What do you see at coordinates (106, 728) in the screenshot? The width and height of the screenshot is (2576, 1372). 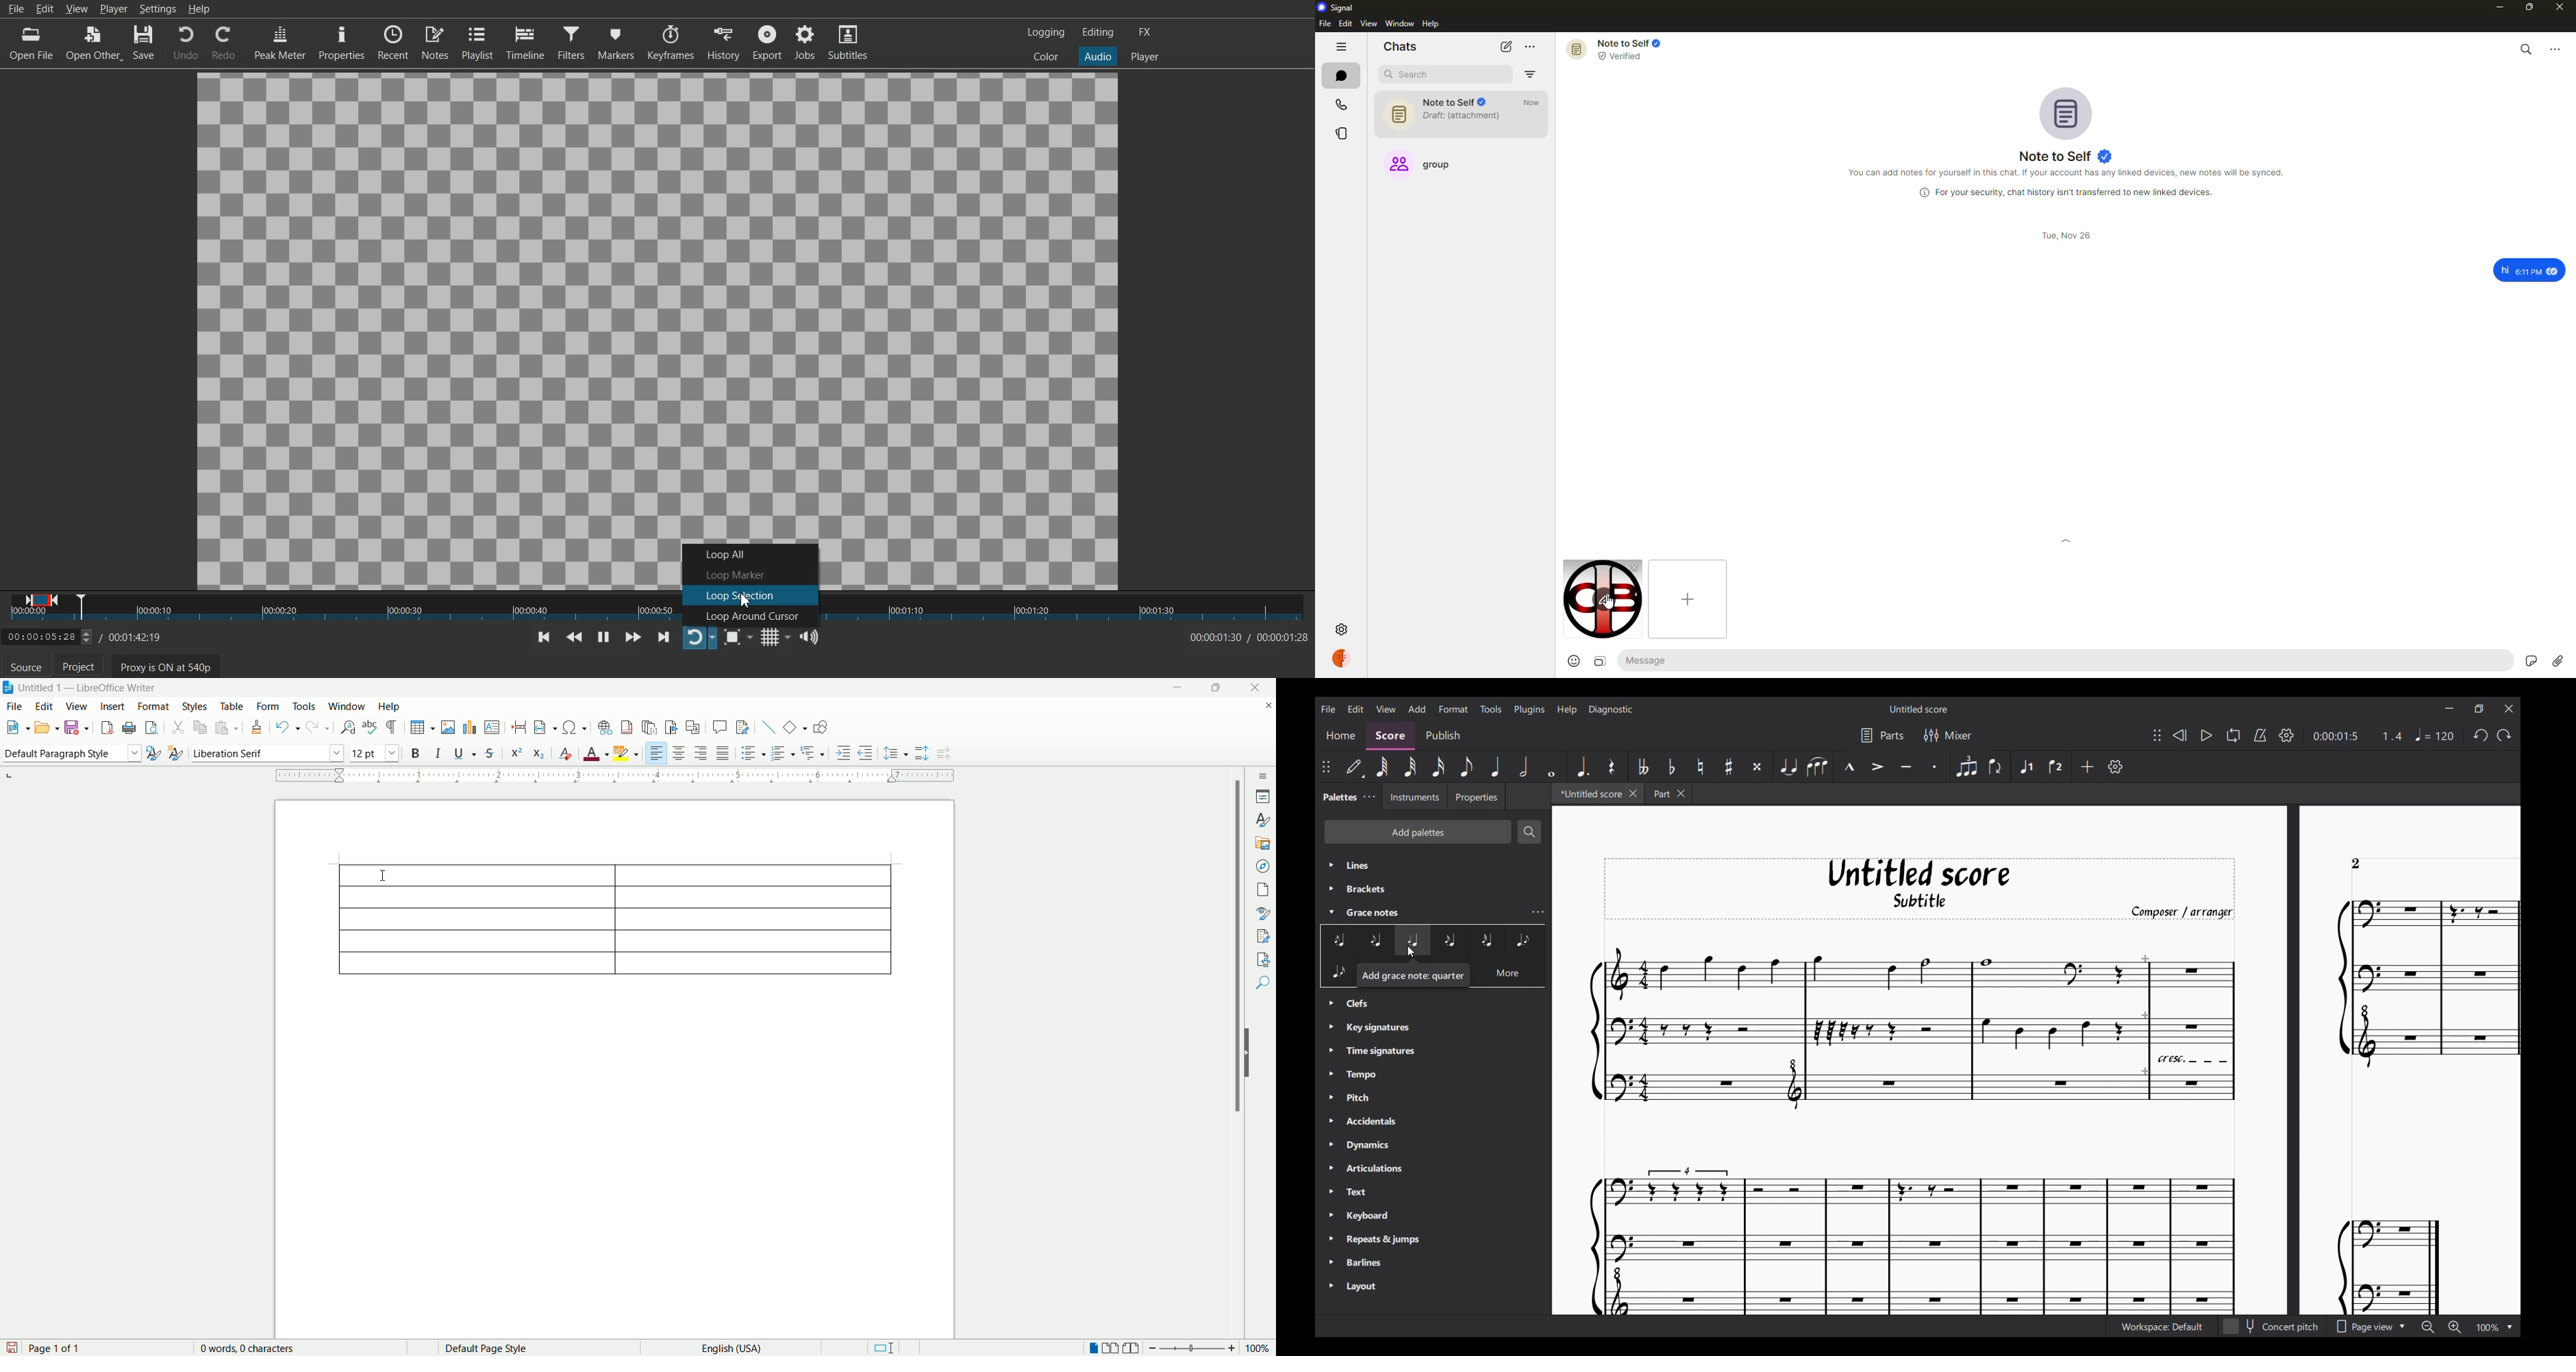 I see `export as pdf` at bounding box center [106, 728].